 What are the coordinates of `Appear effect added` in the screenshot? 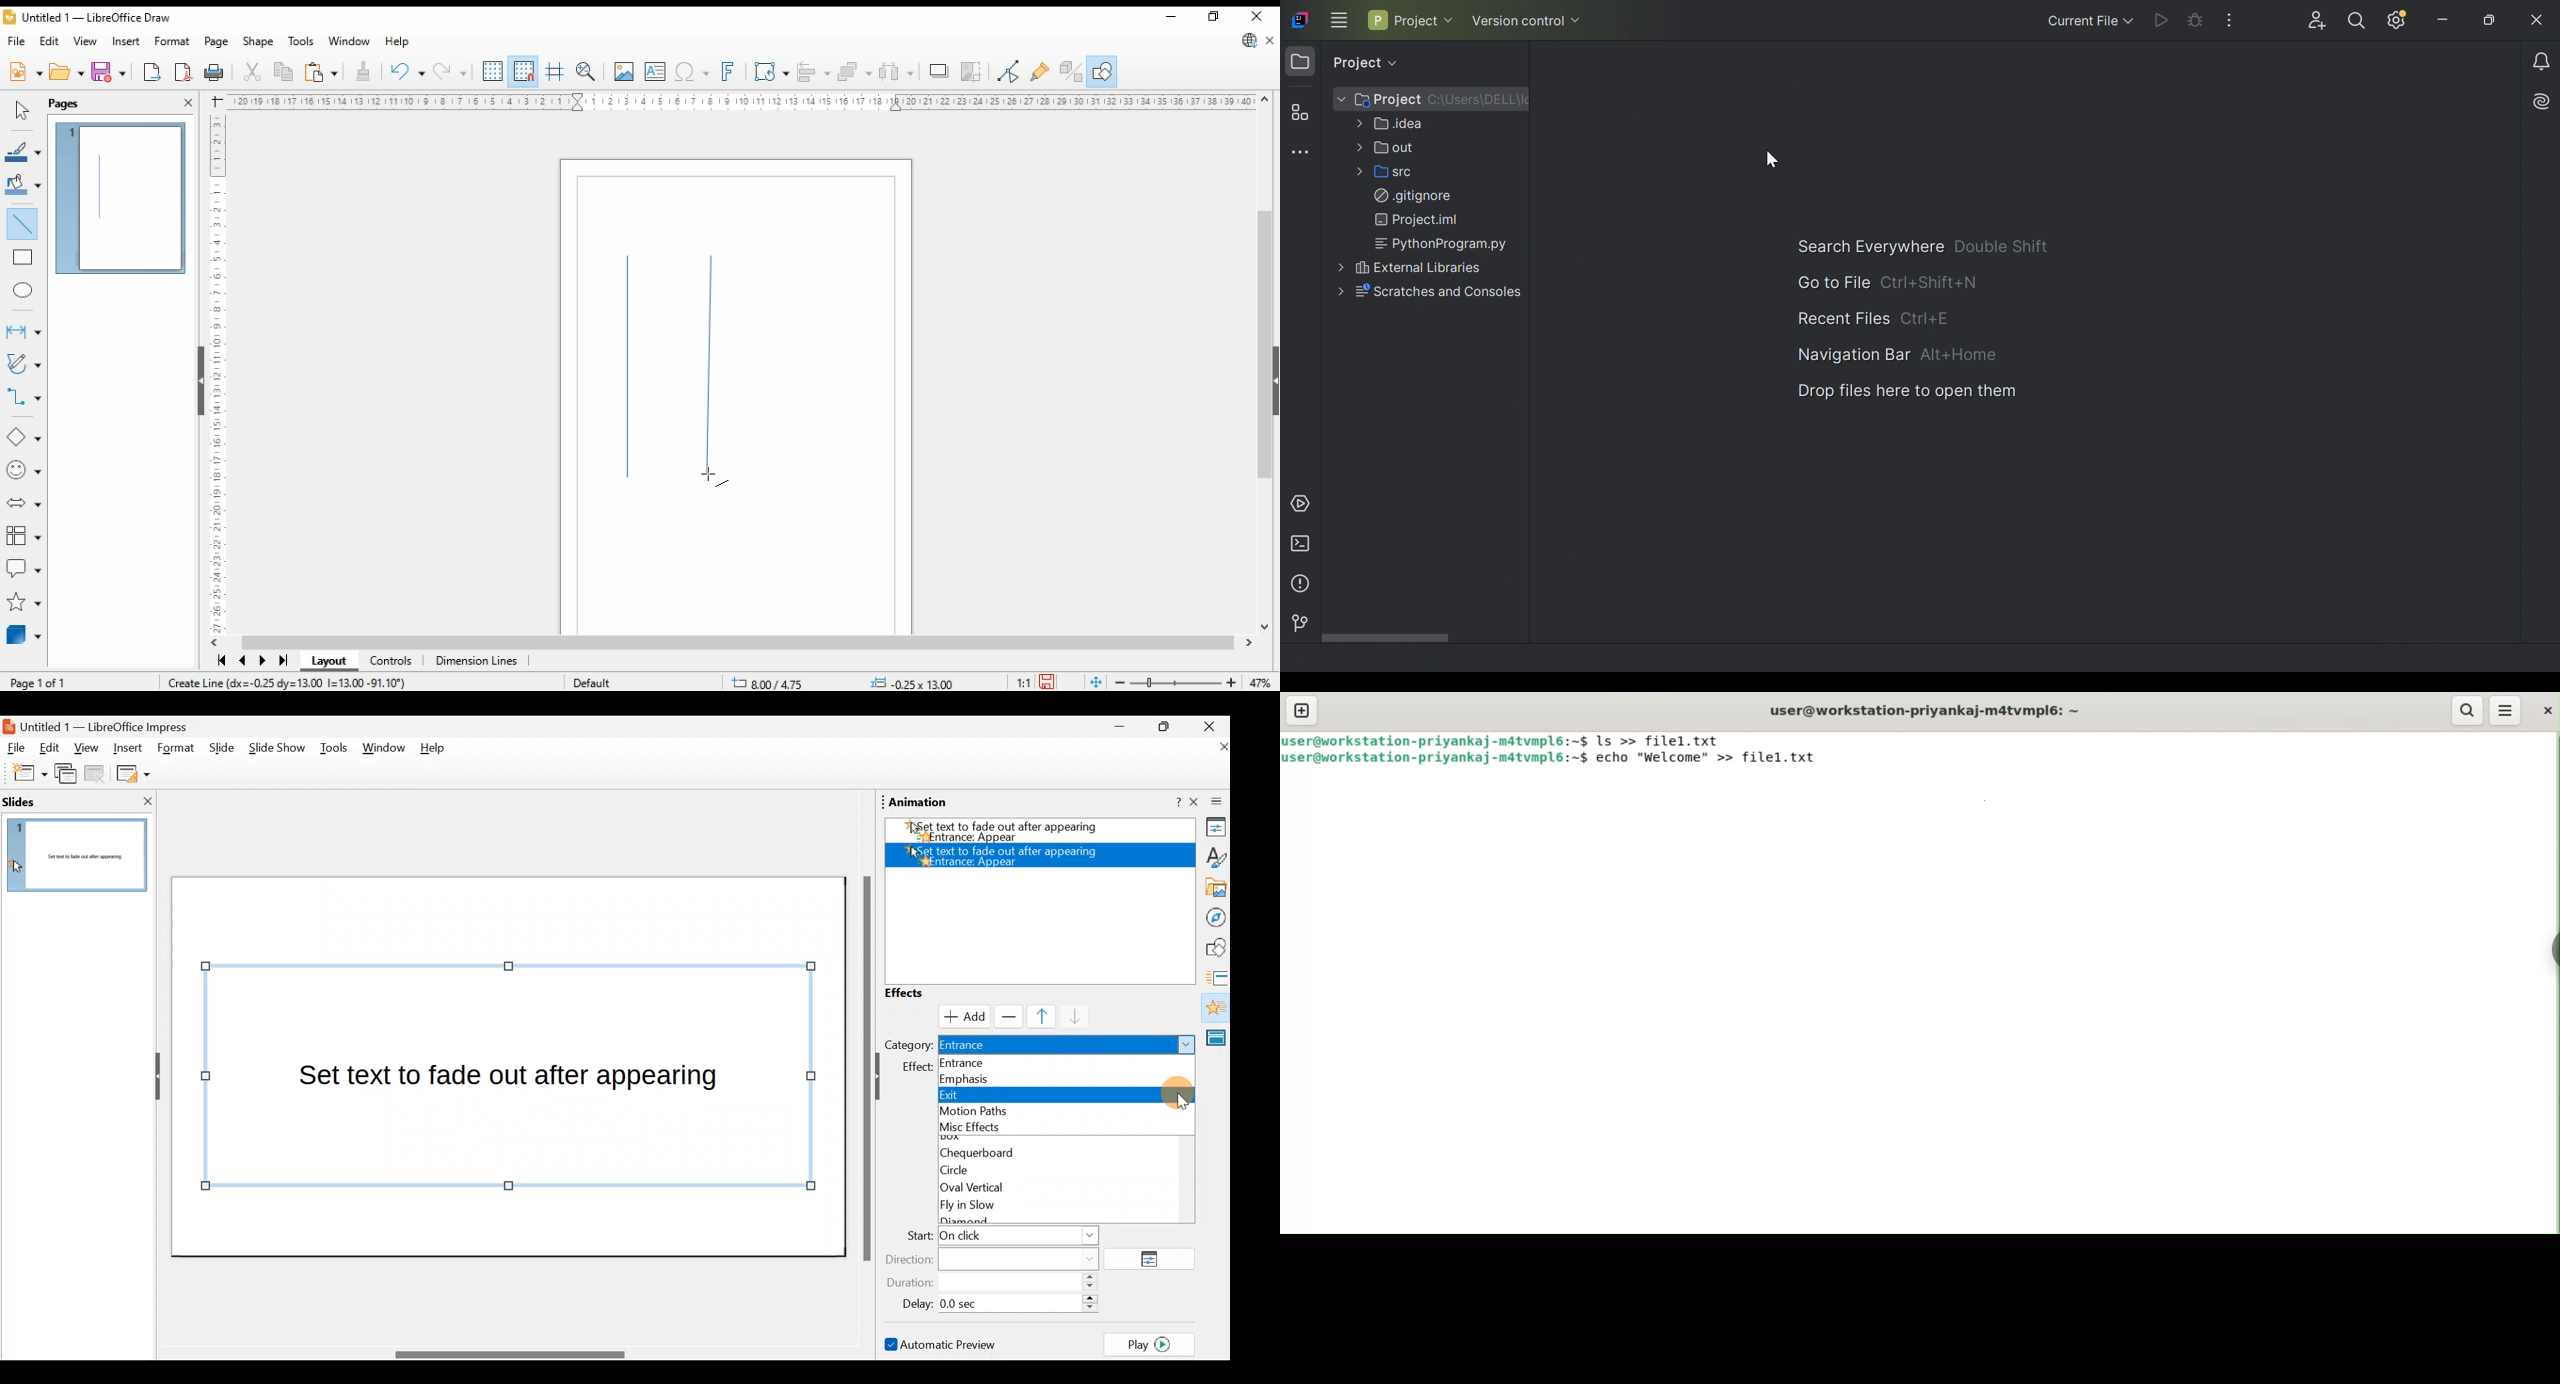 It's located at (1007, 855).